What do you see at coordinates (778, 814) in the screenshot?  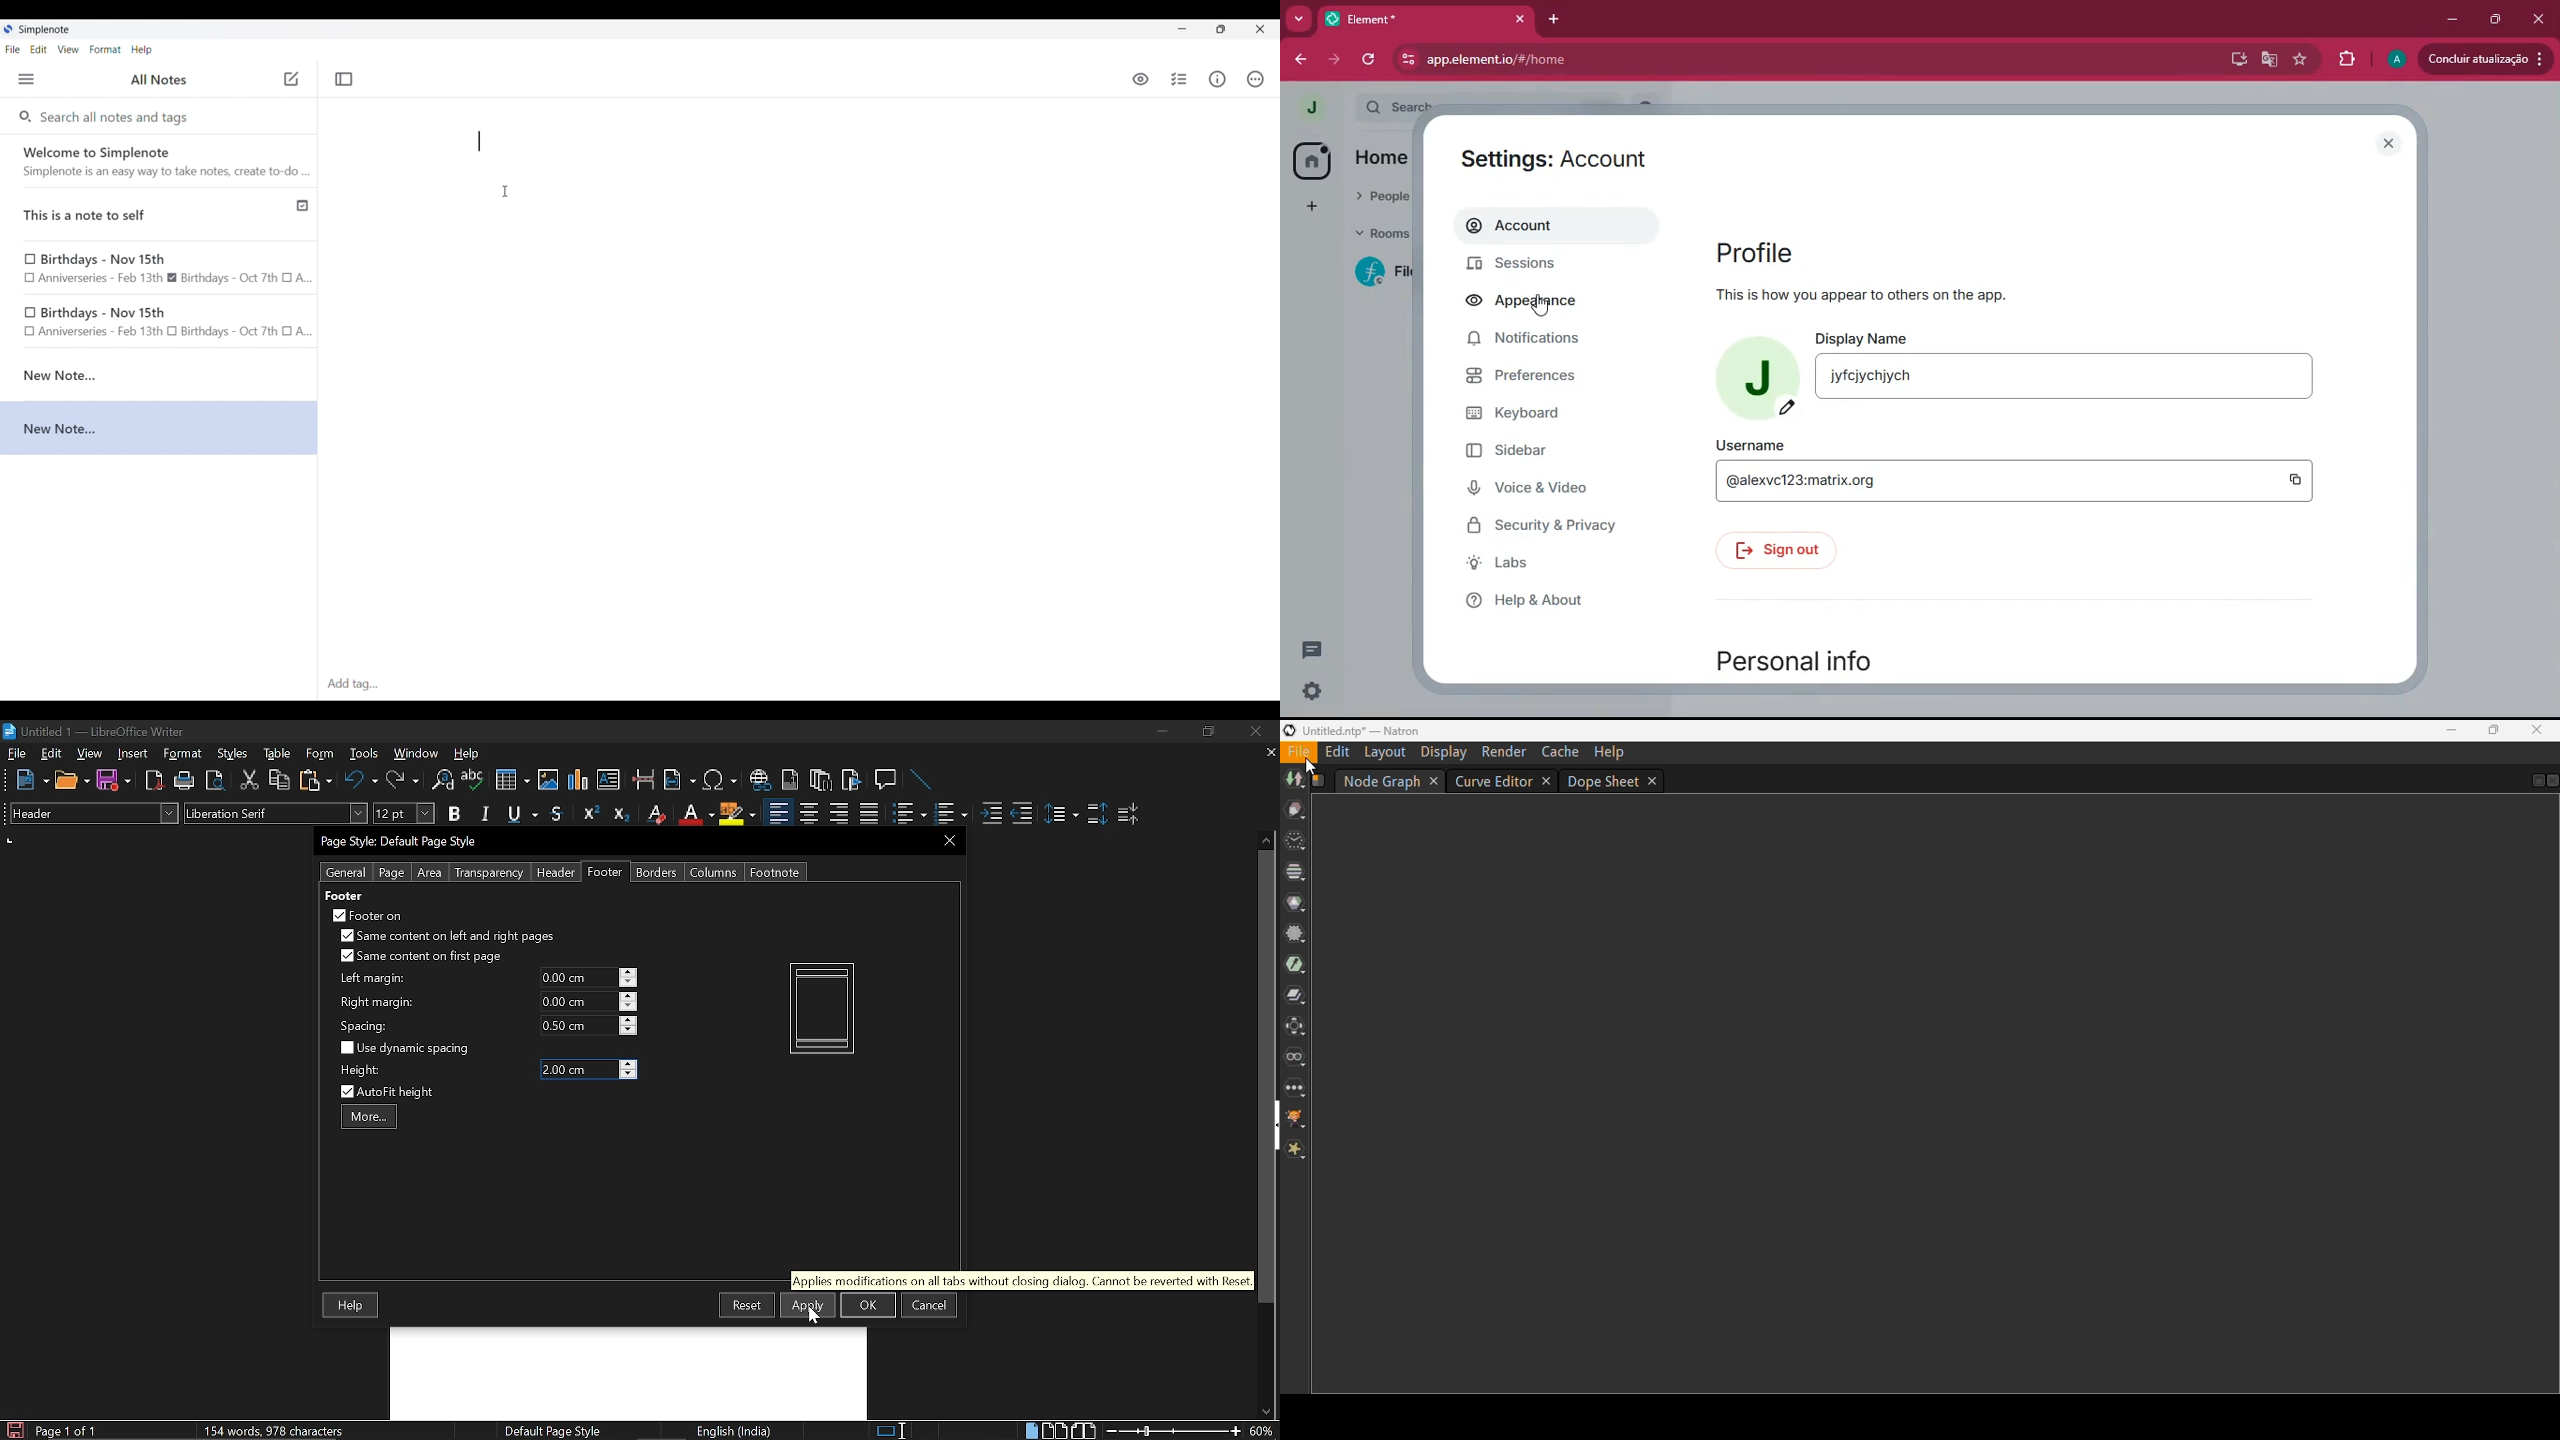 I see `Align left` at bounding box center [778, 814].